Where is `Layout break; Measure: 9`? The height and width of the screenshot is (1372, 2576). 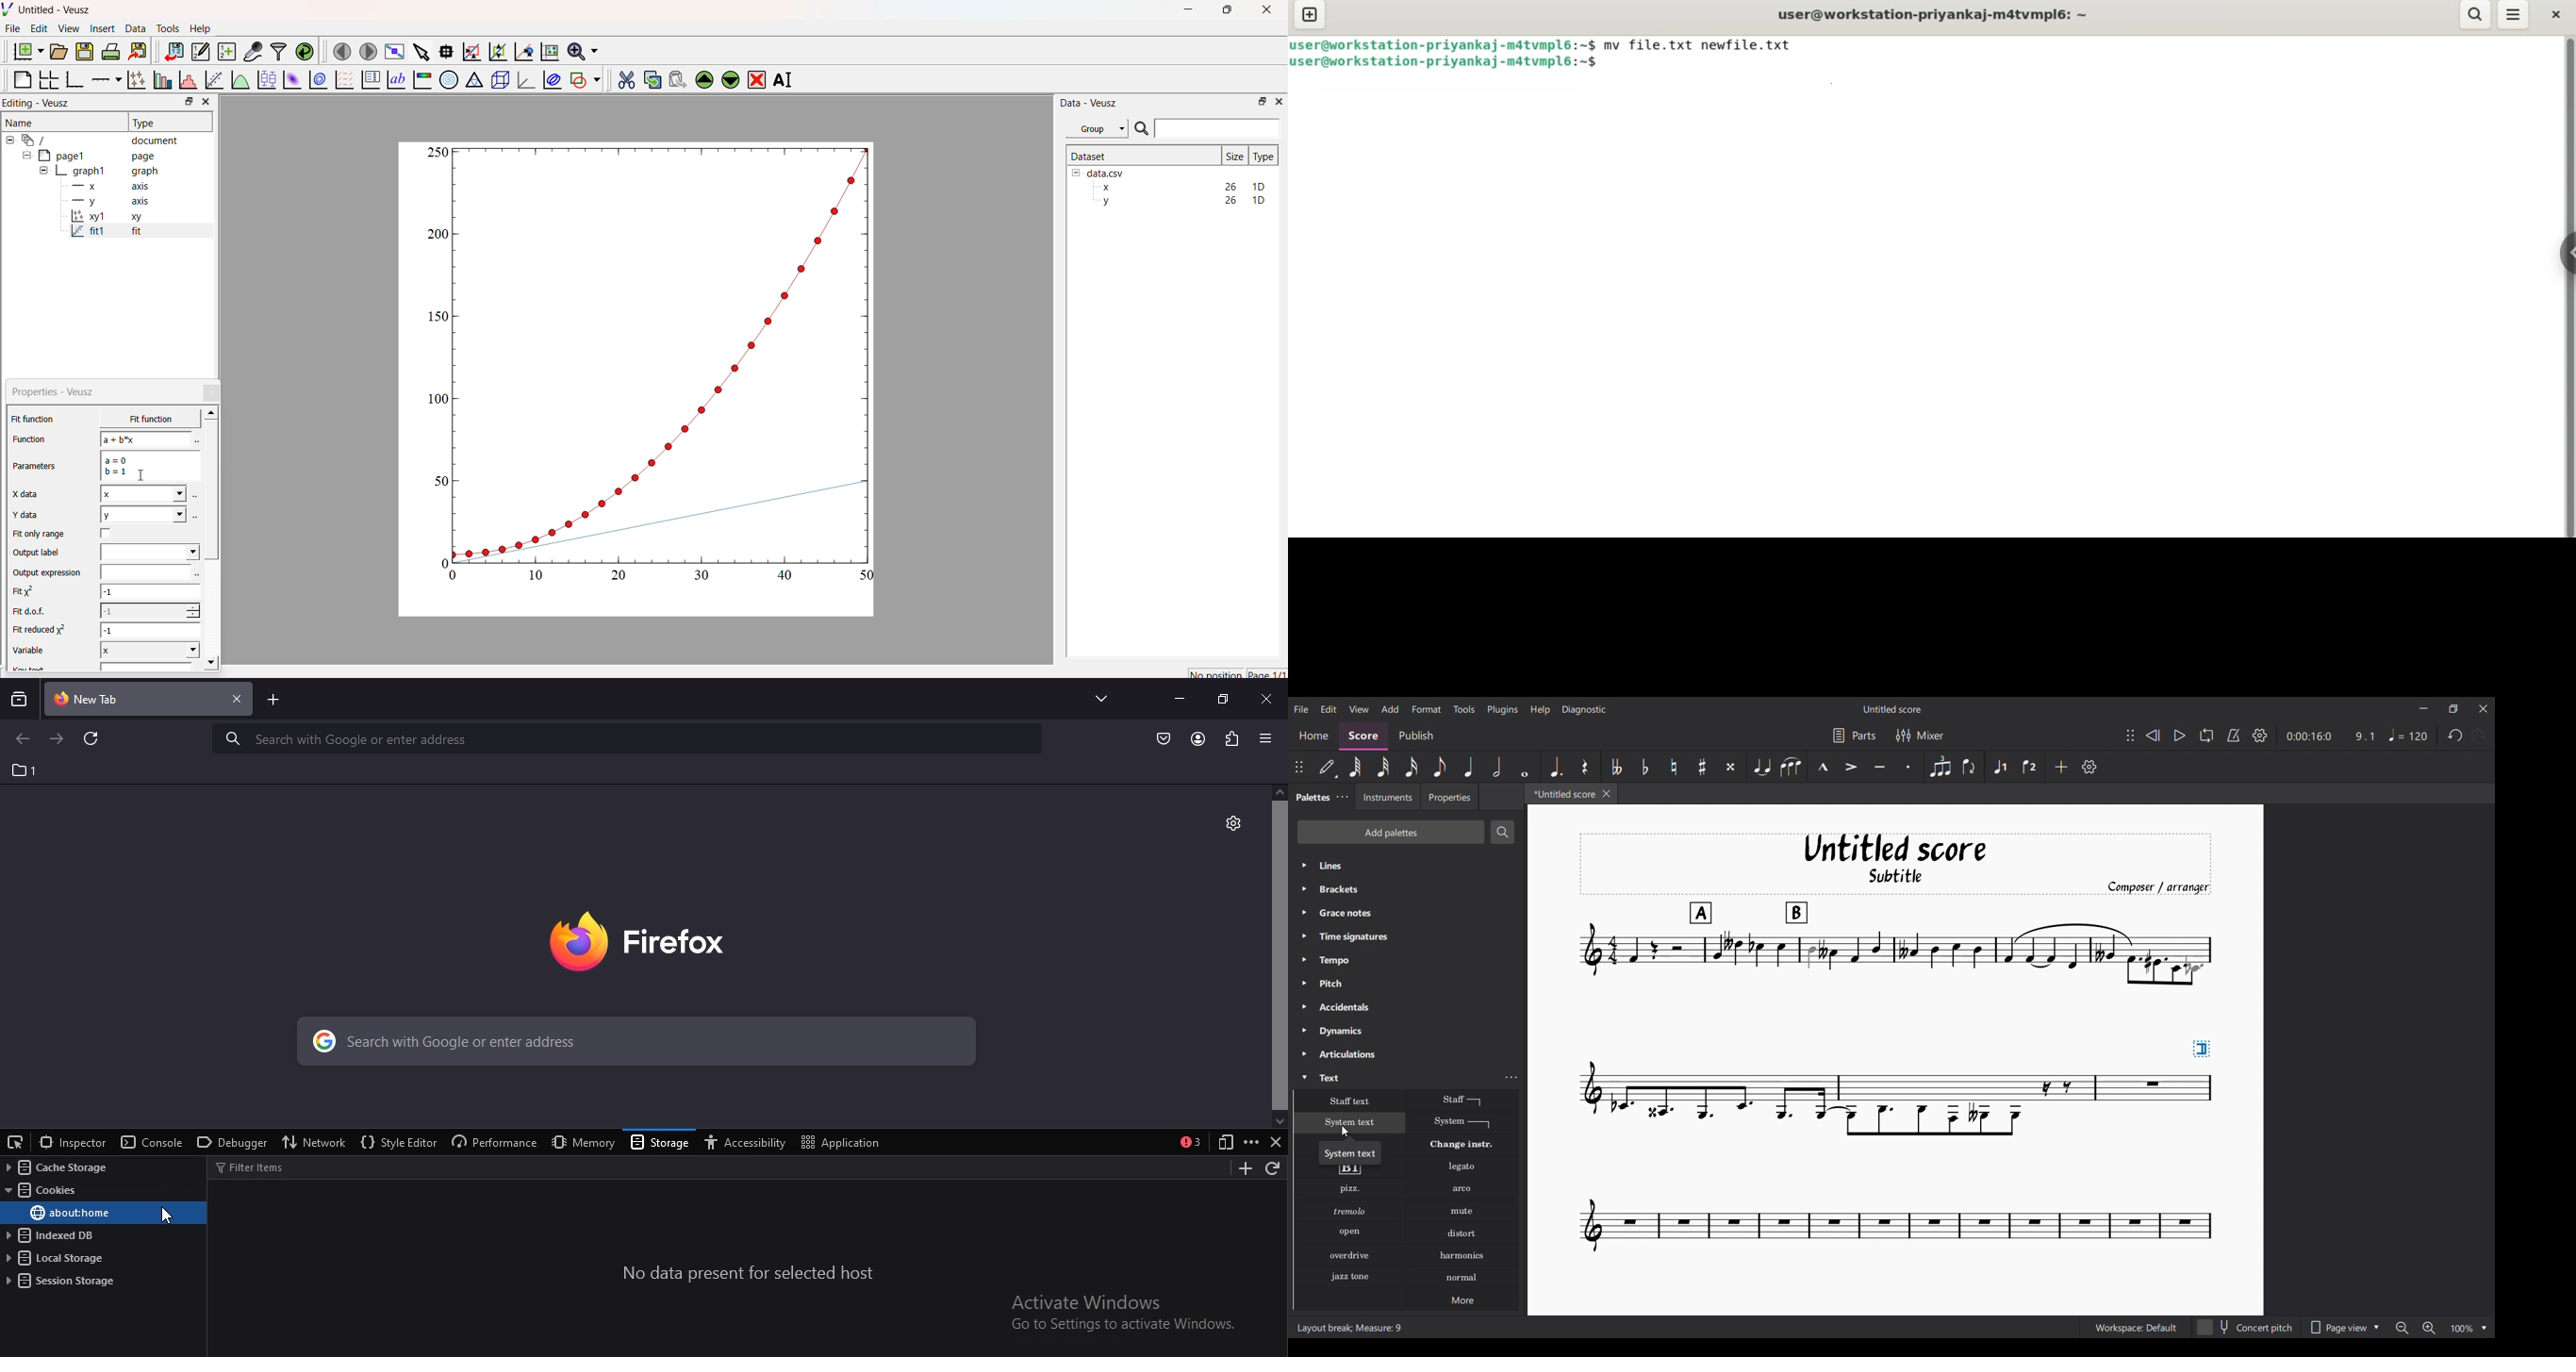 Layout break; Measure: 9 is located at coordinates (1353, 1327).